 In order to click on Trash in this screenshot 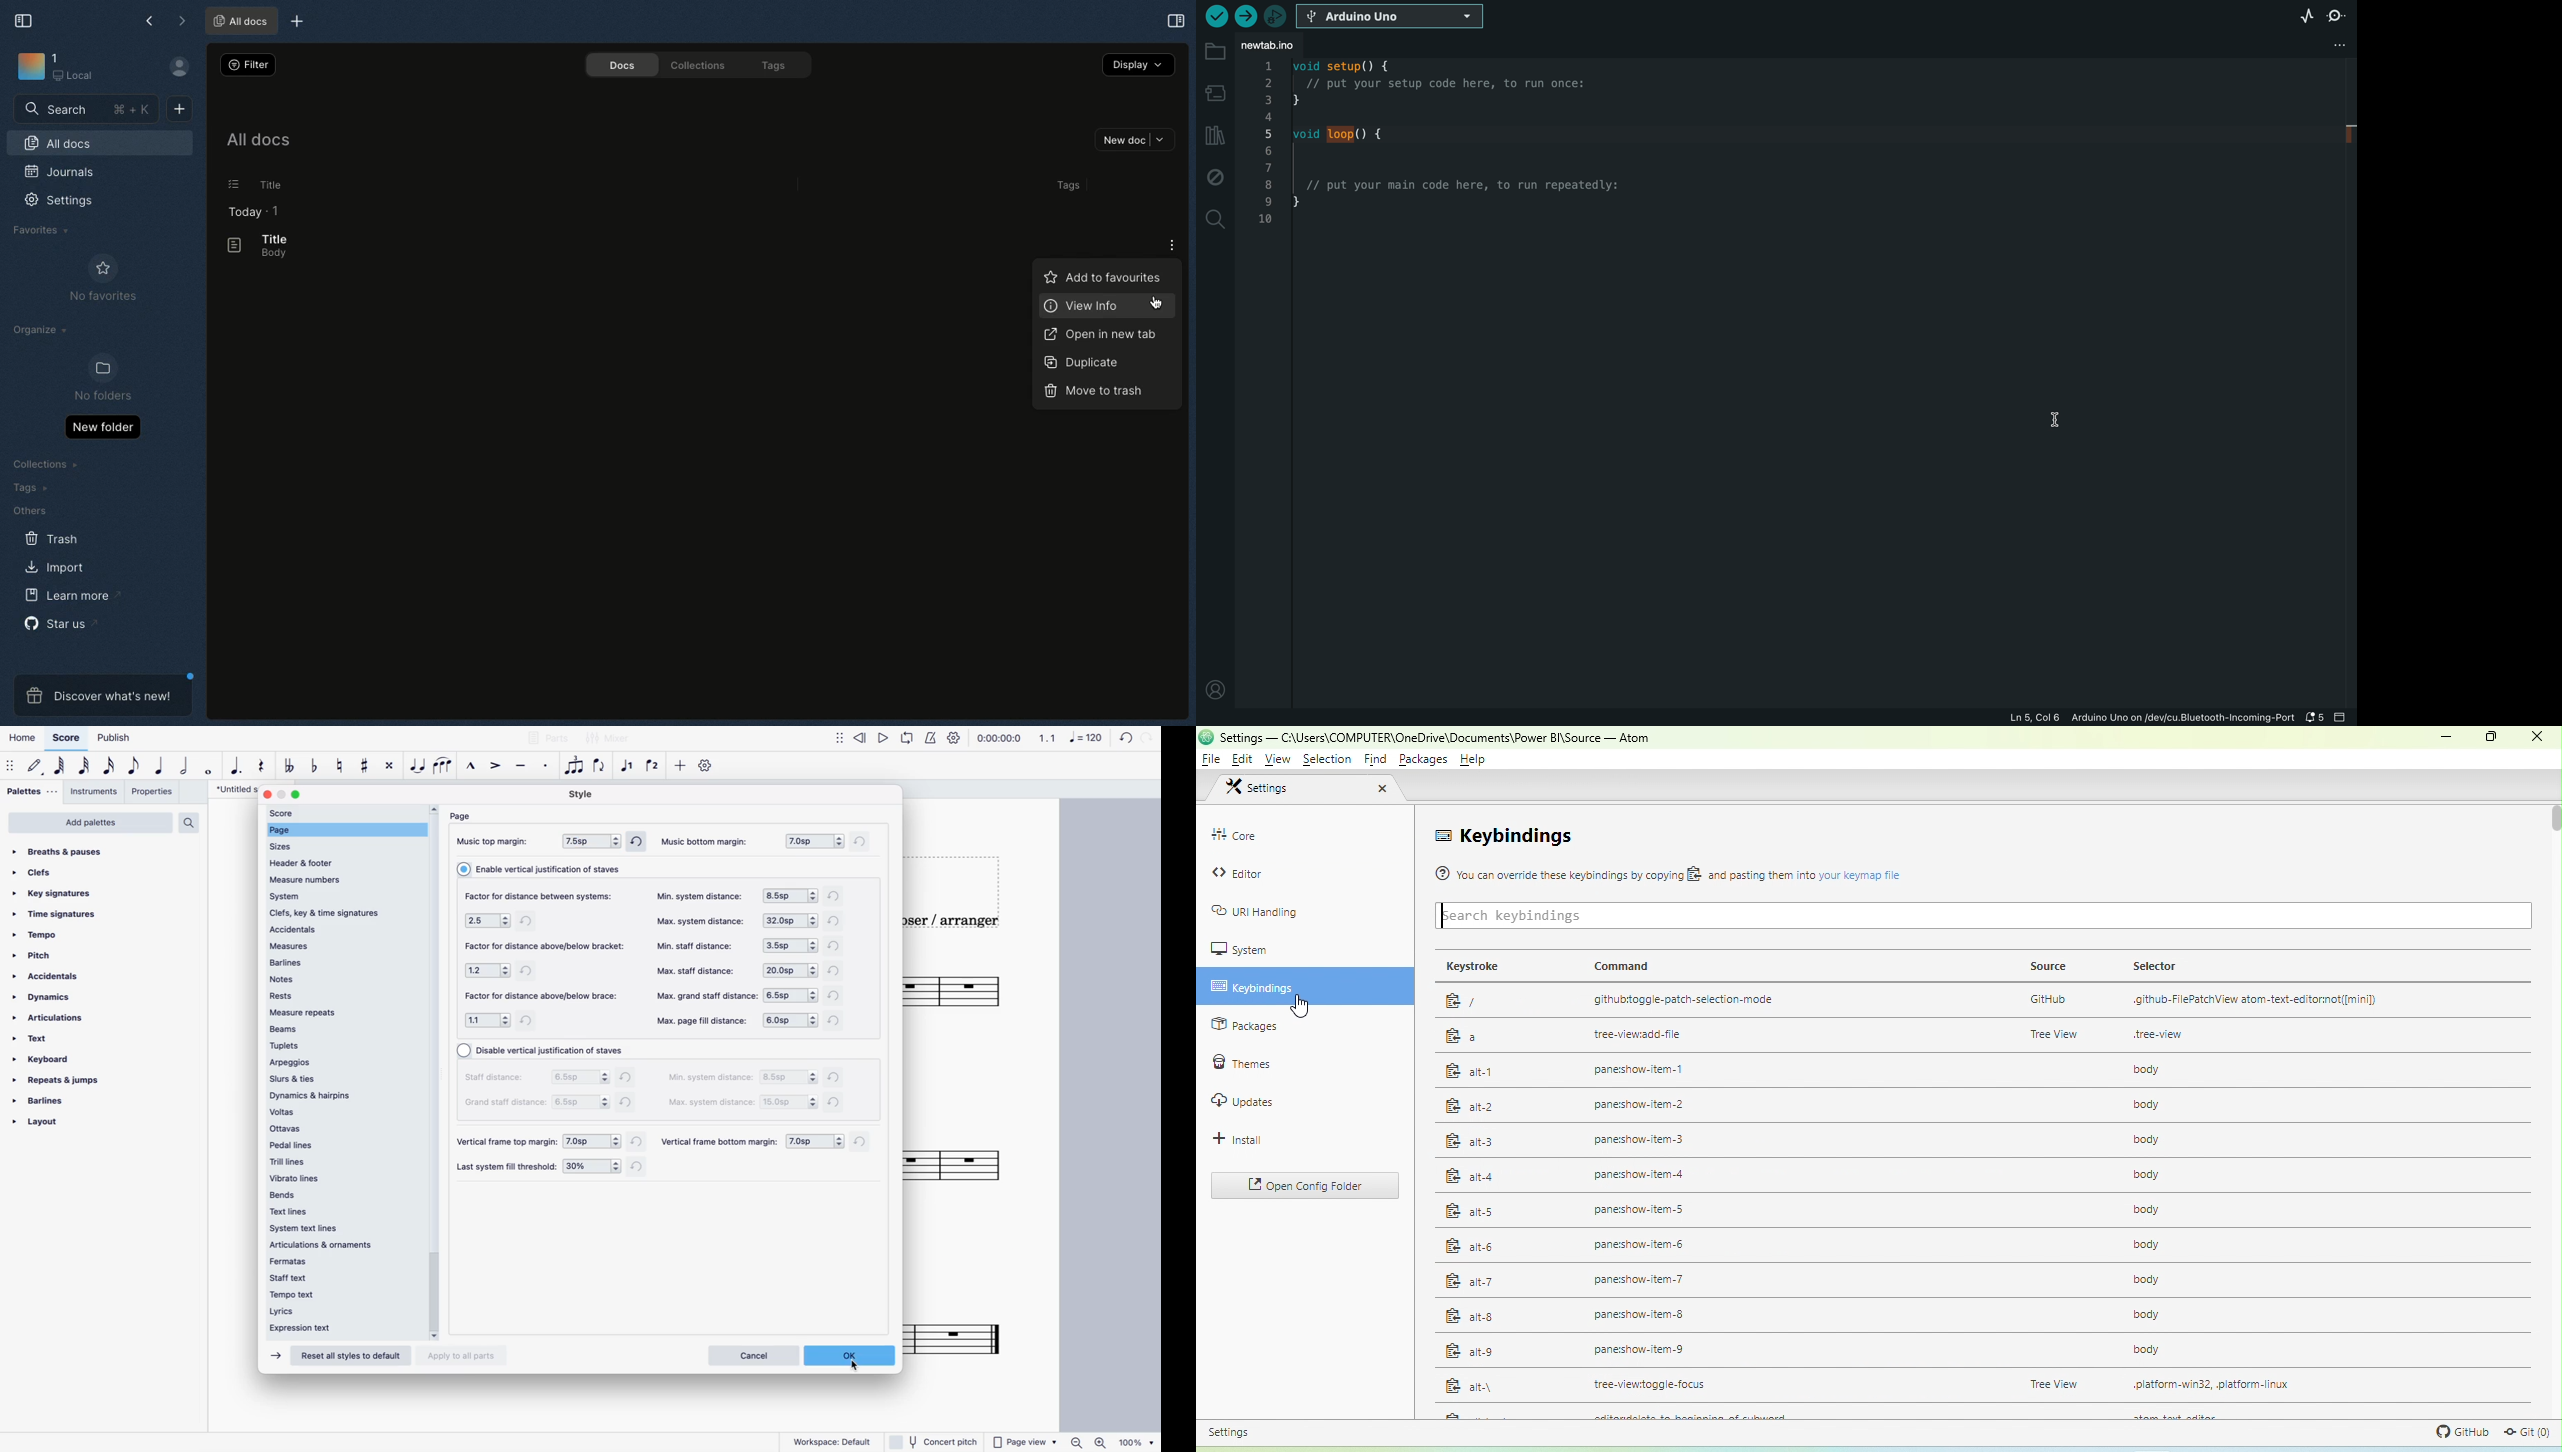, I will do `click(52, 539)`.